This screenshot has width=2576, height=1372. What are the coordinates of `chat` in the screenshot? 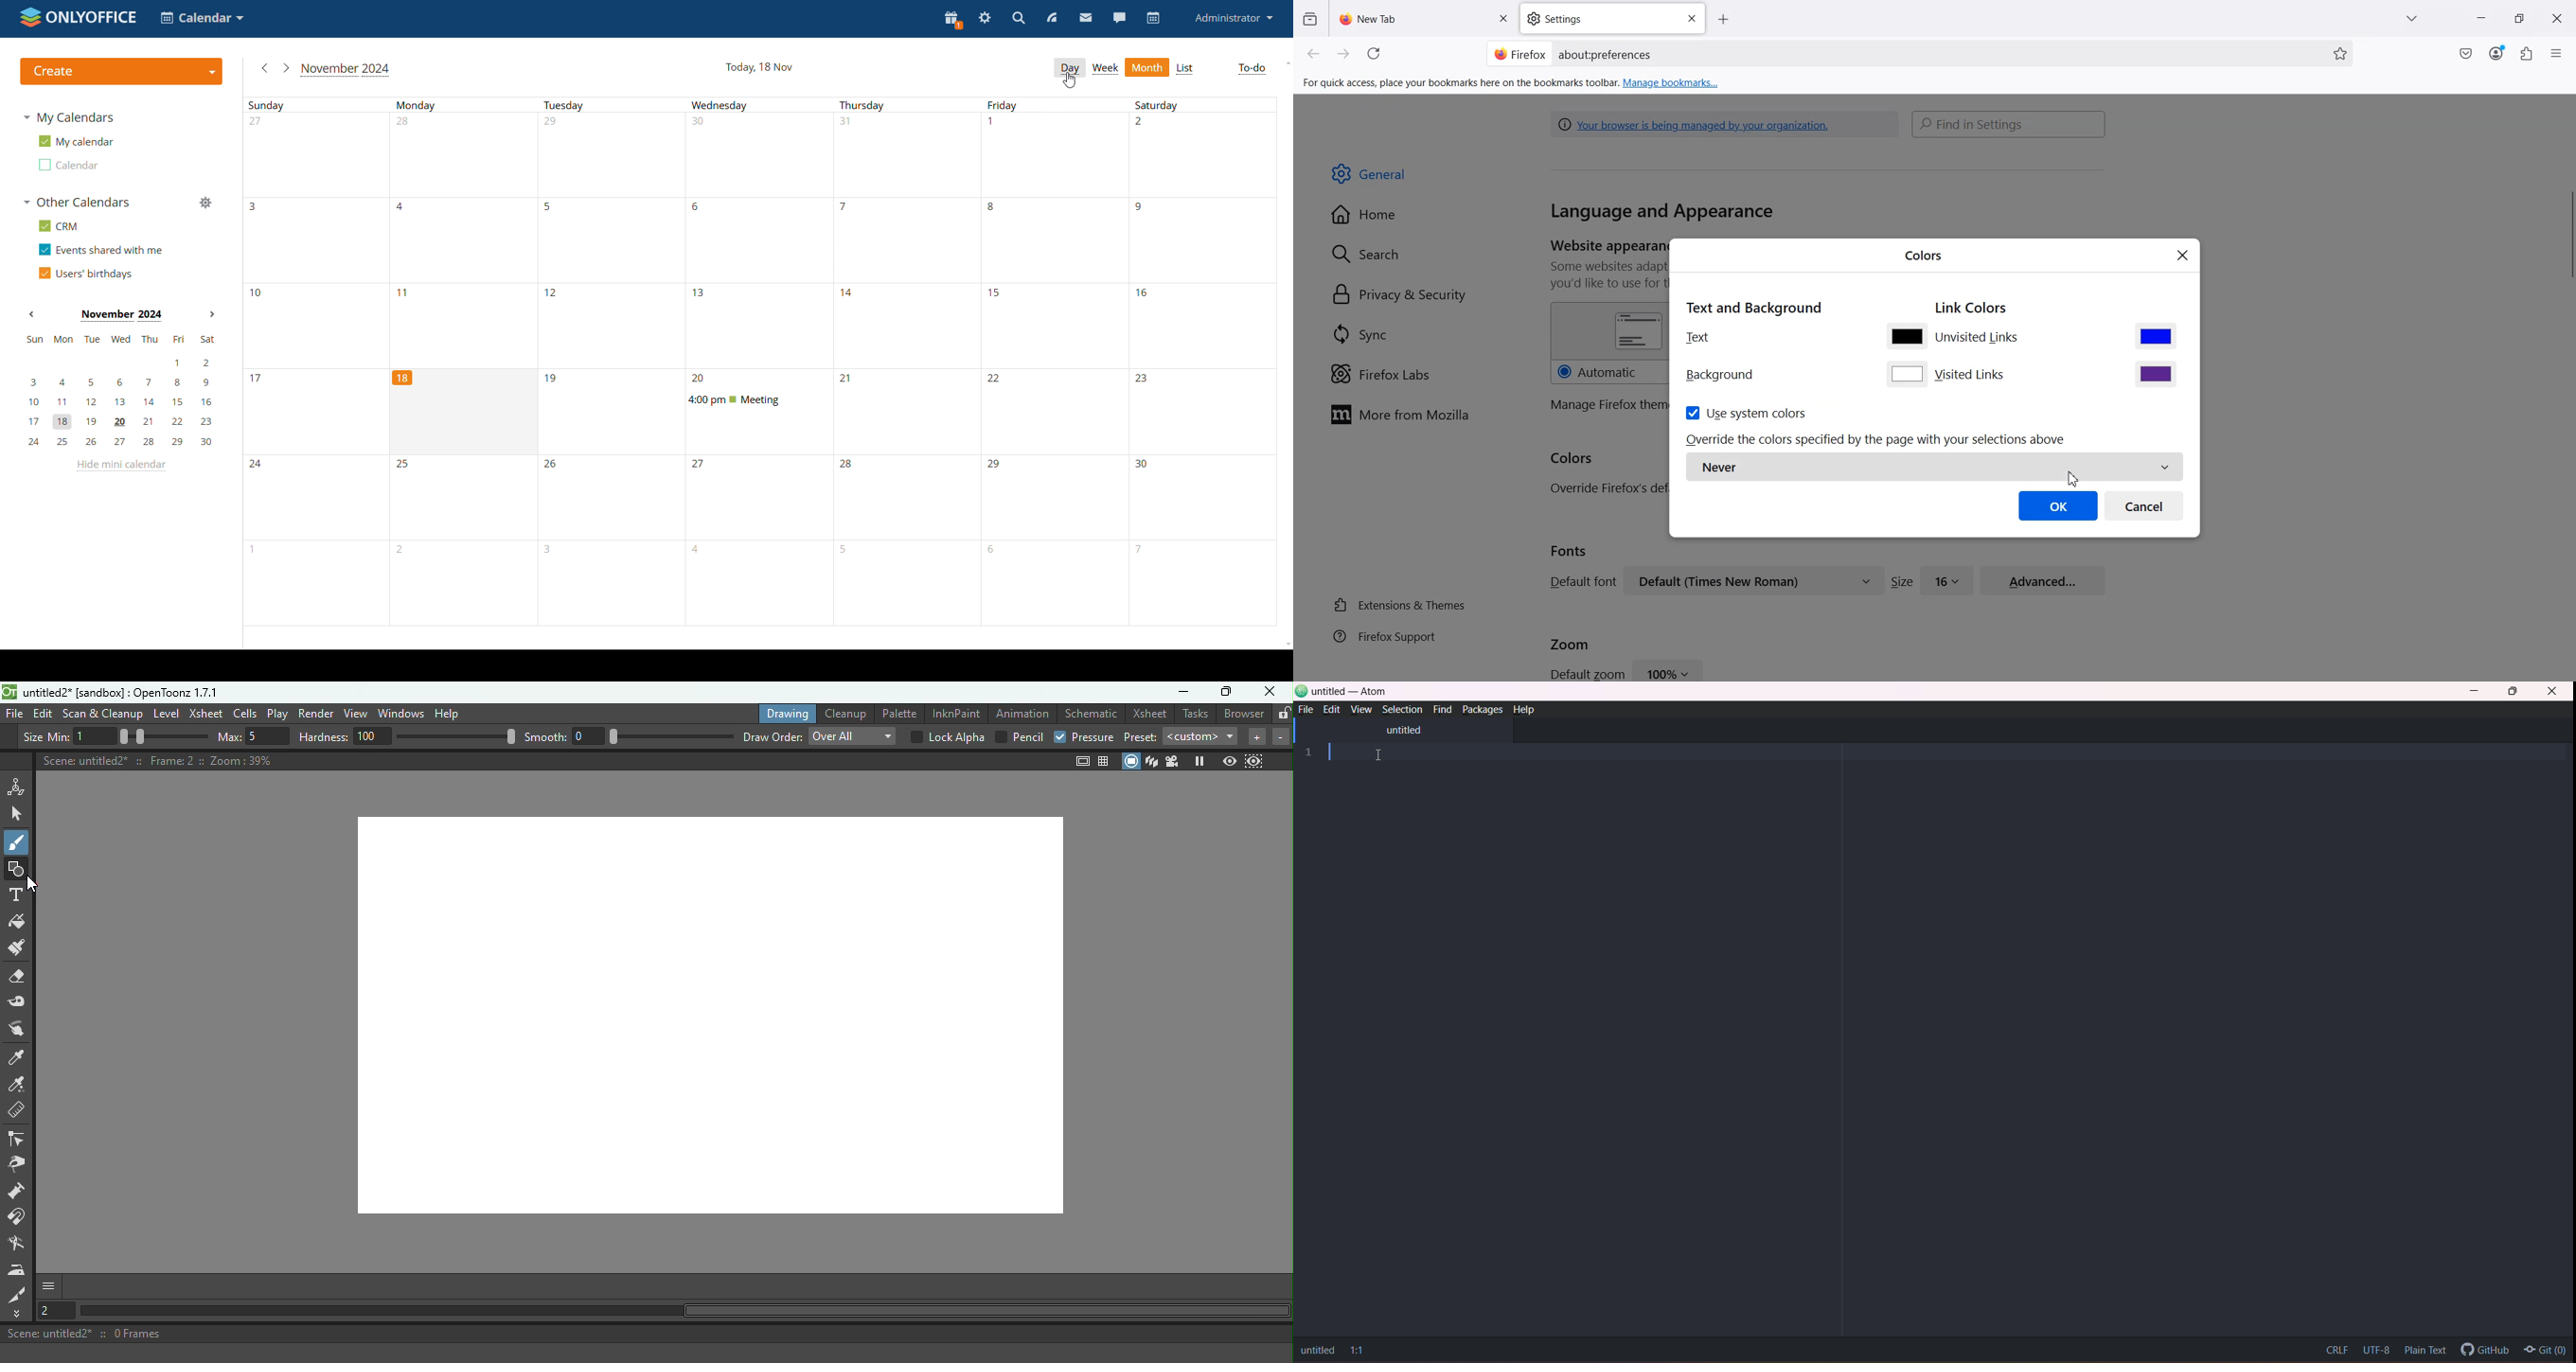 It's located at (1120, 18).